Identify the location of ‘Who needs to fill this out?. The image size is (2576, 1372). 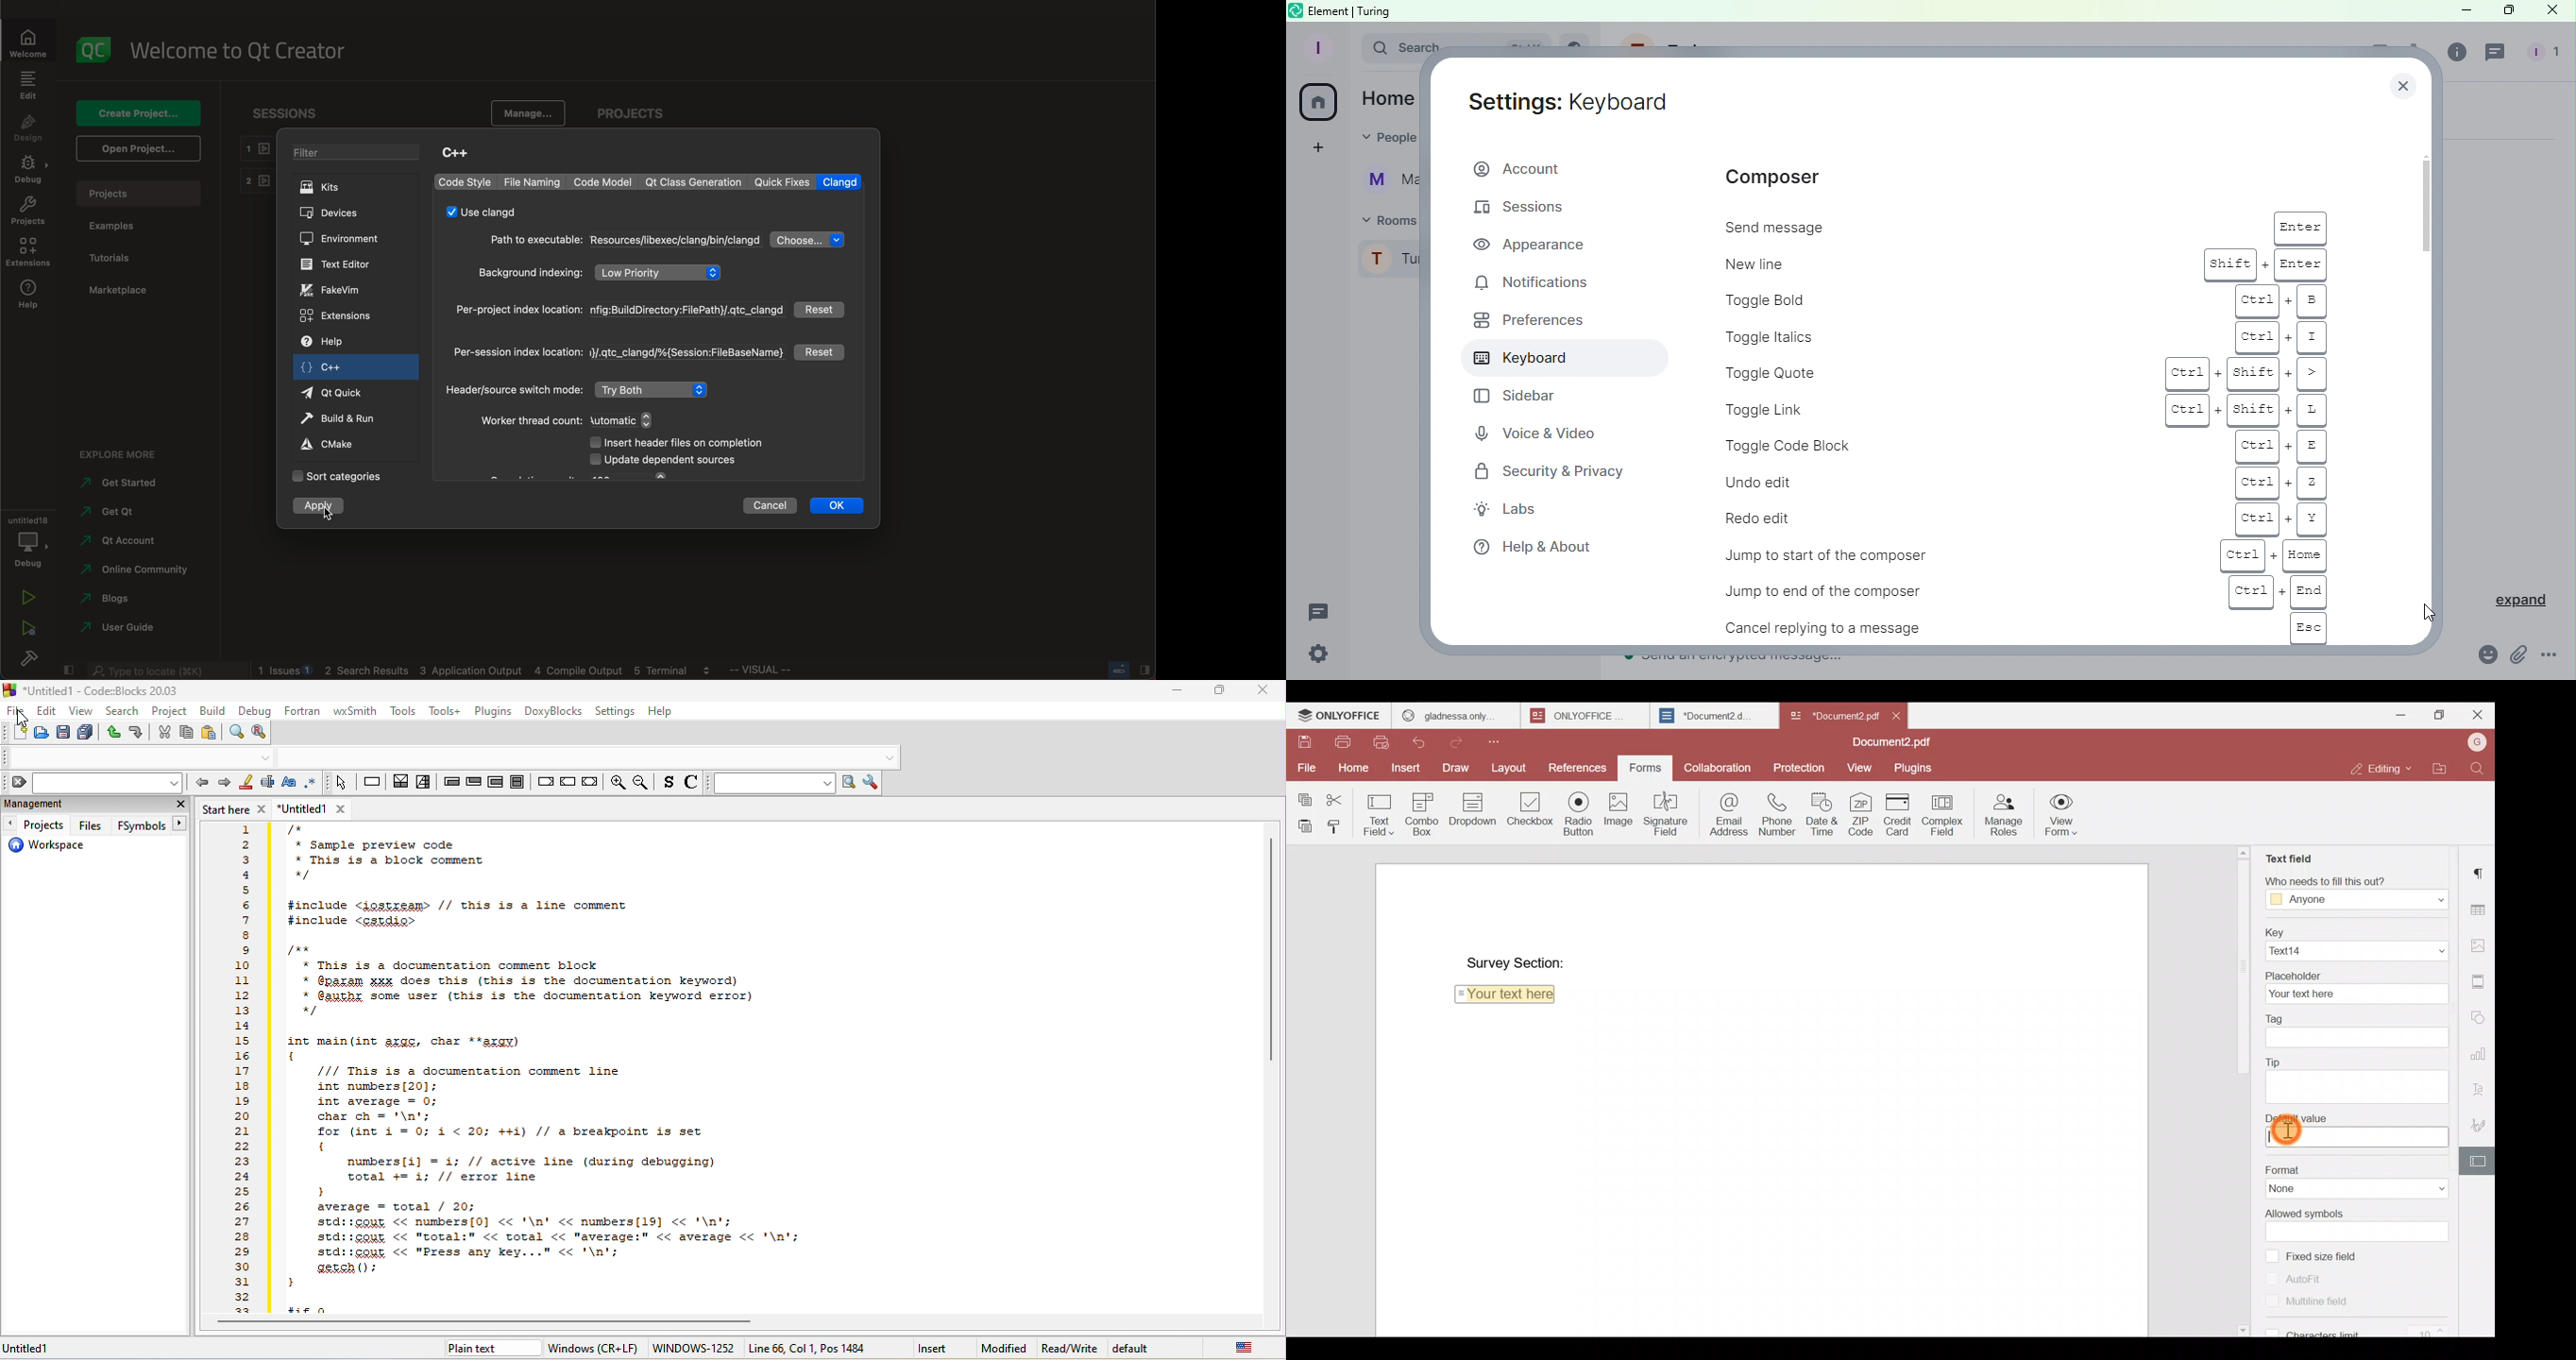
(2362, 881).